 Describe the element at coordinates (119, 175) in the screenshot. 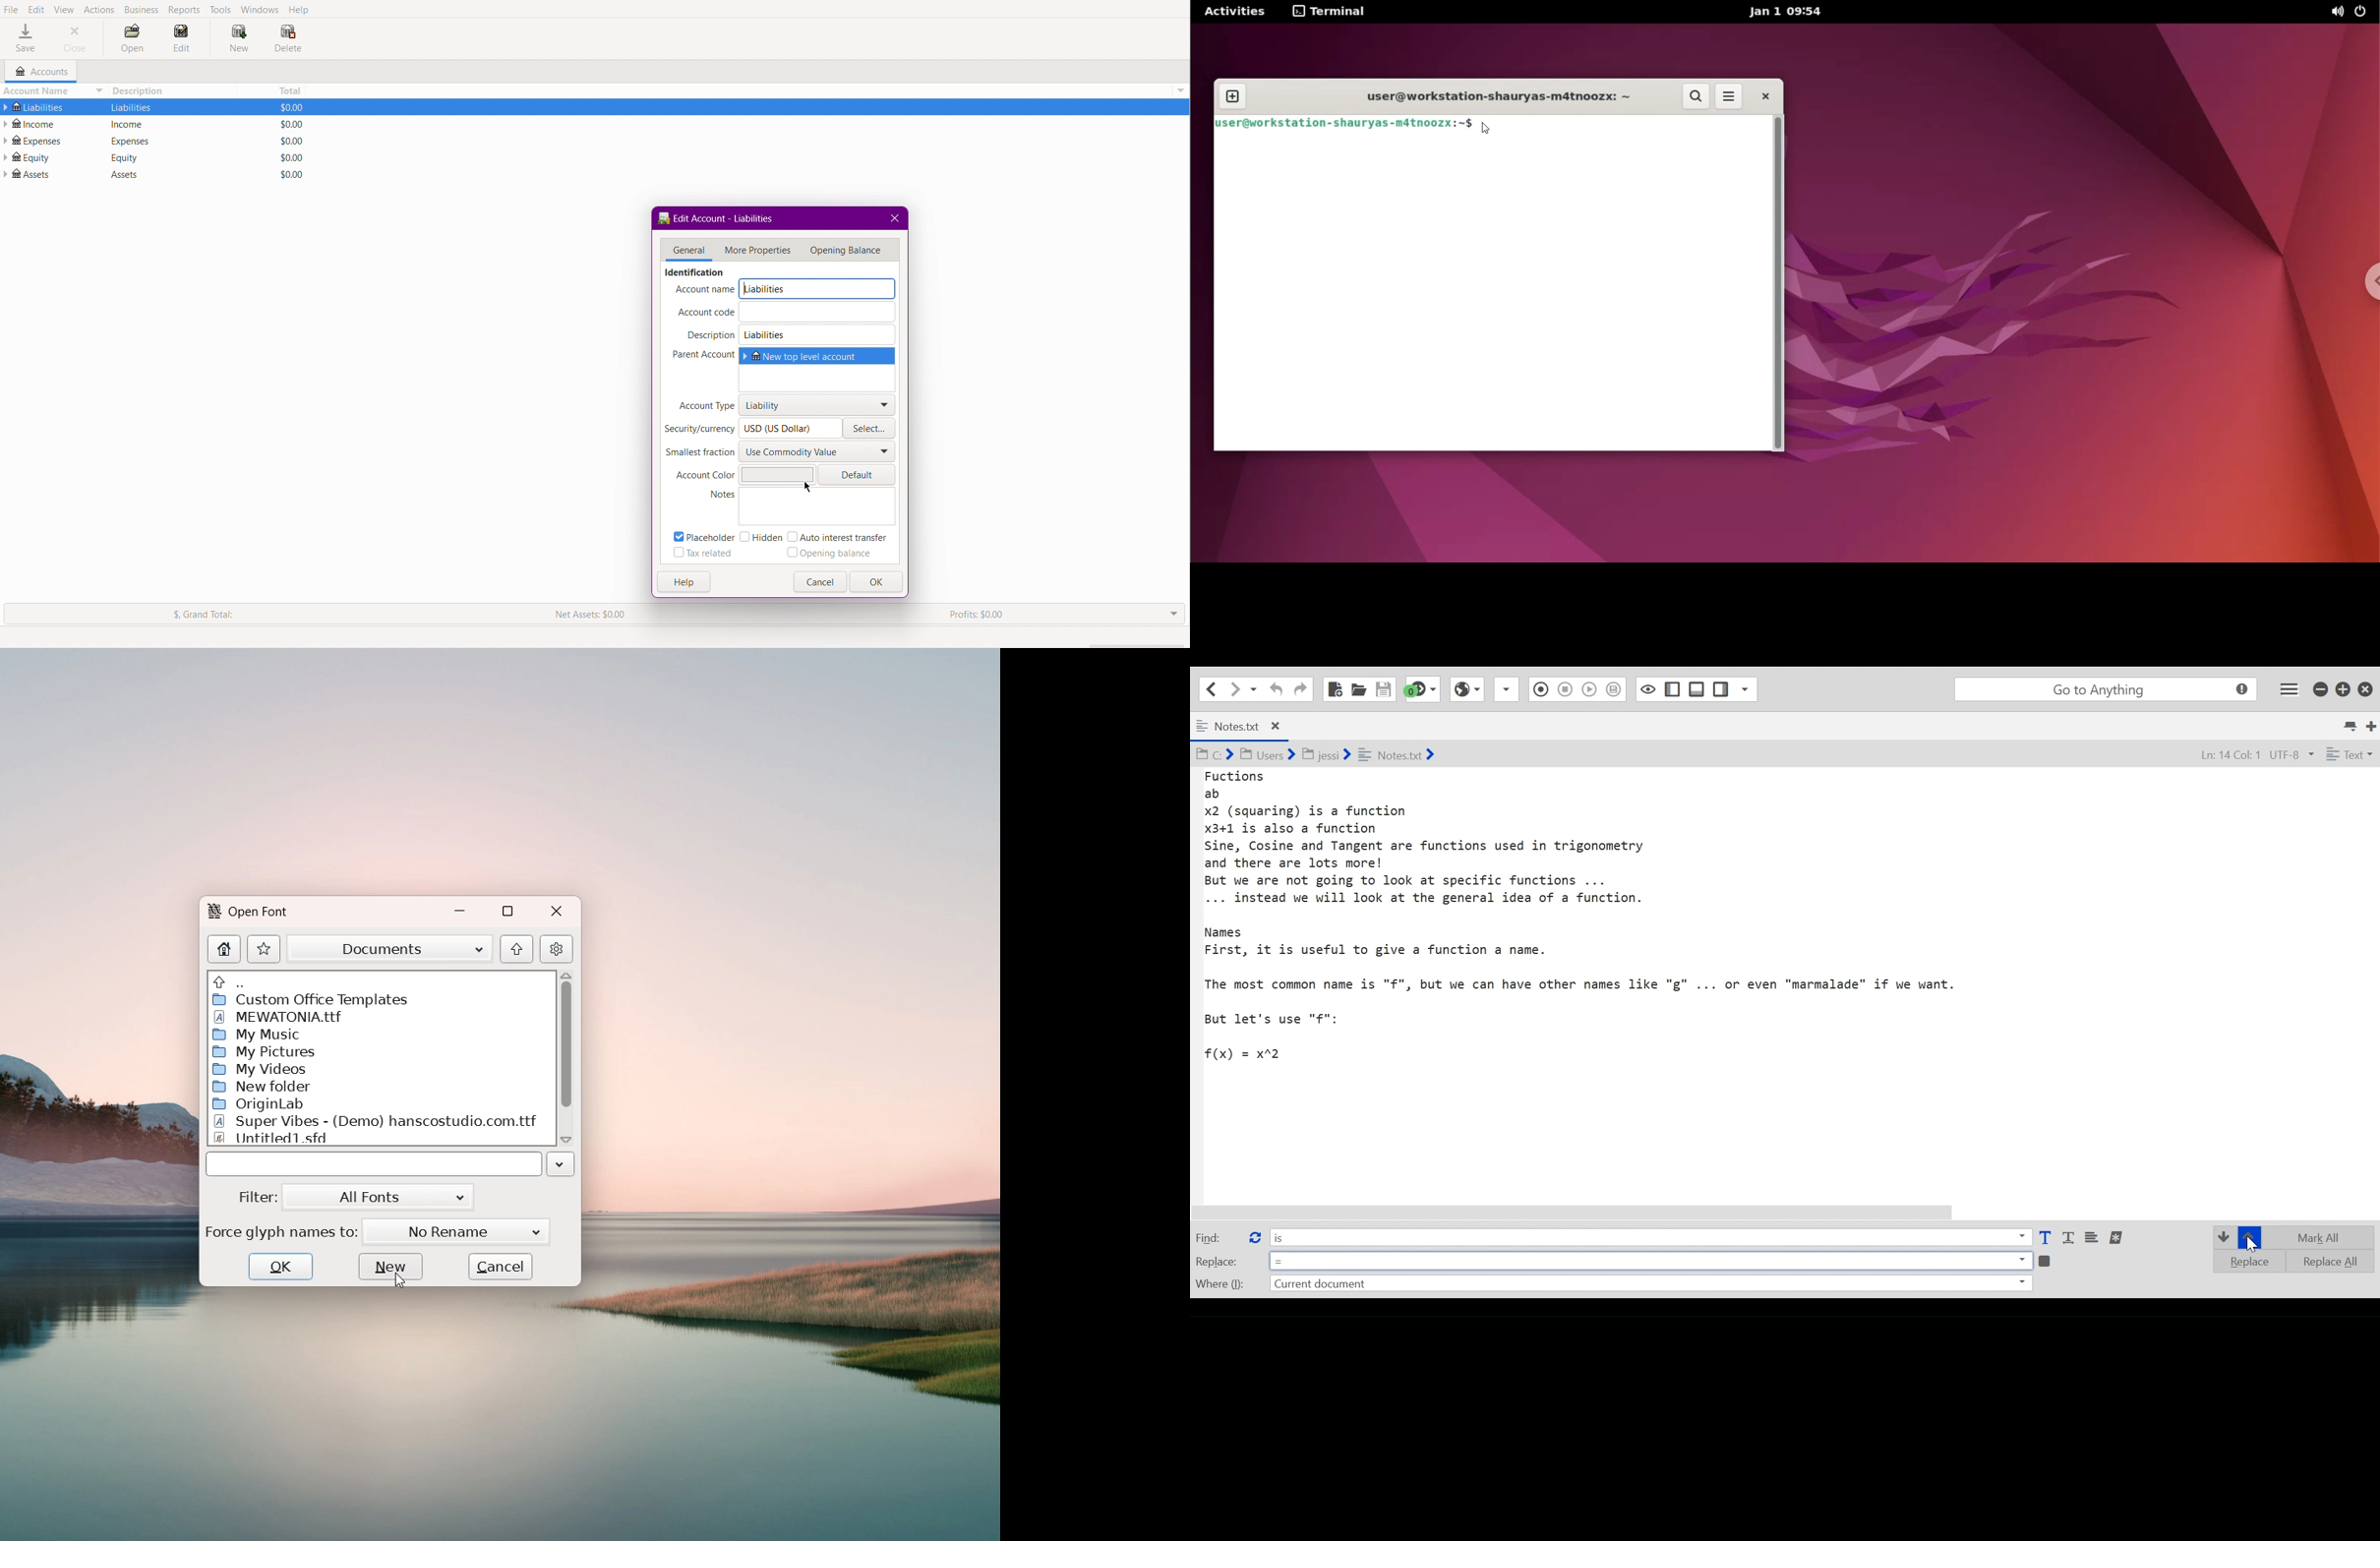

I see `Assets` at that location.